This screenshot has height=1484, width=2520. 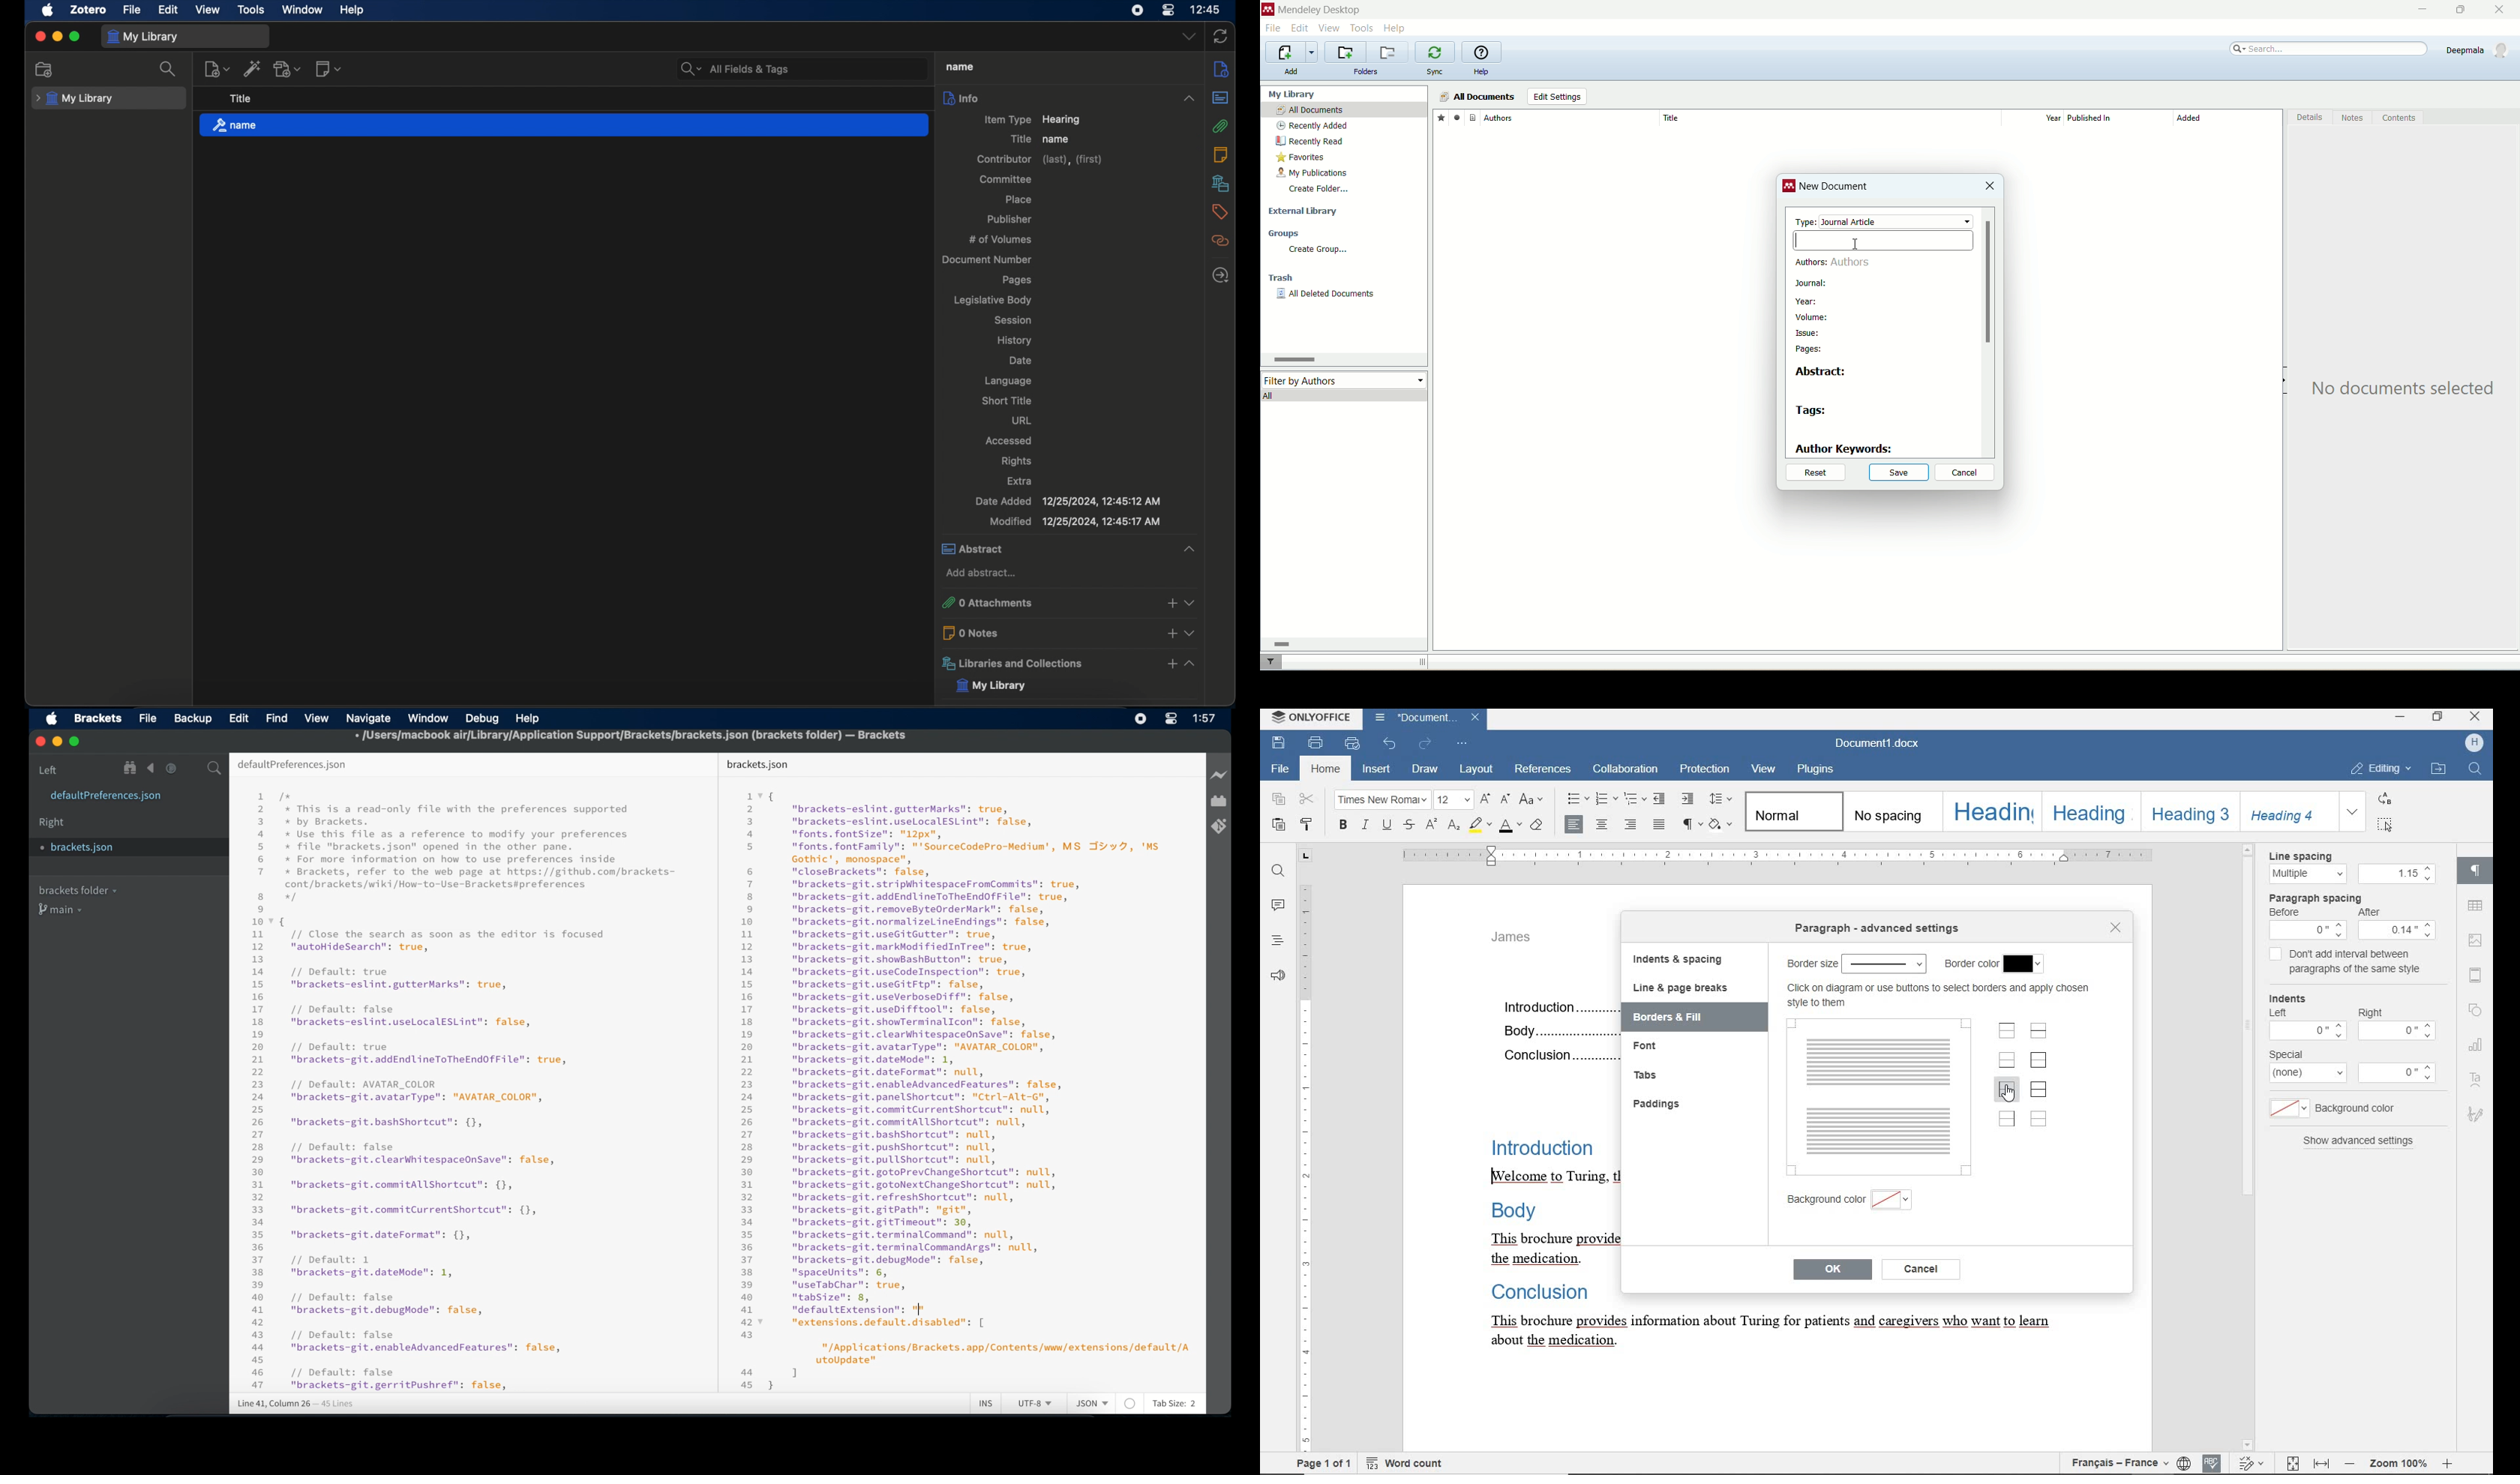 What do you see at coordinates (1389, 52) in the screenshot?
I see `remove current folder` at bounding box center [1389, 52].